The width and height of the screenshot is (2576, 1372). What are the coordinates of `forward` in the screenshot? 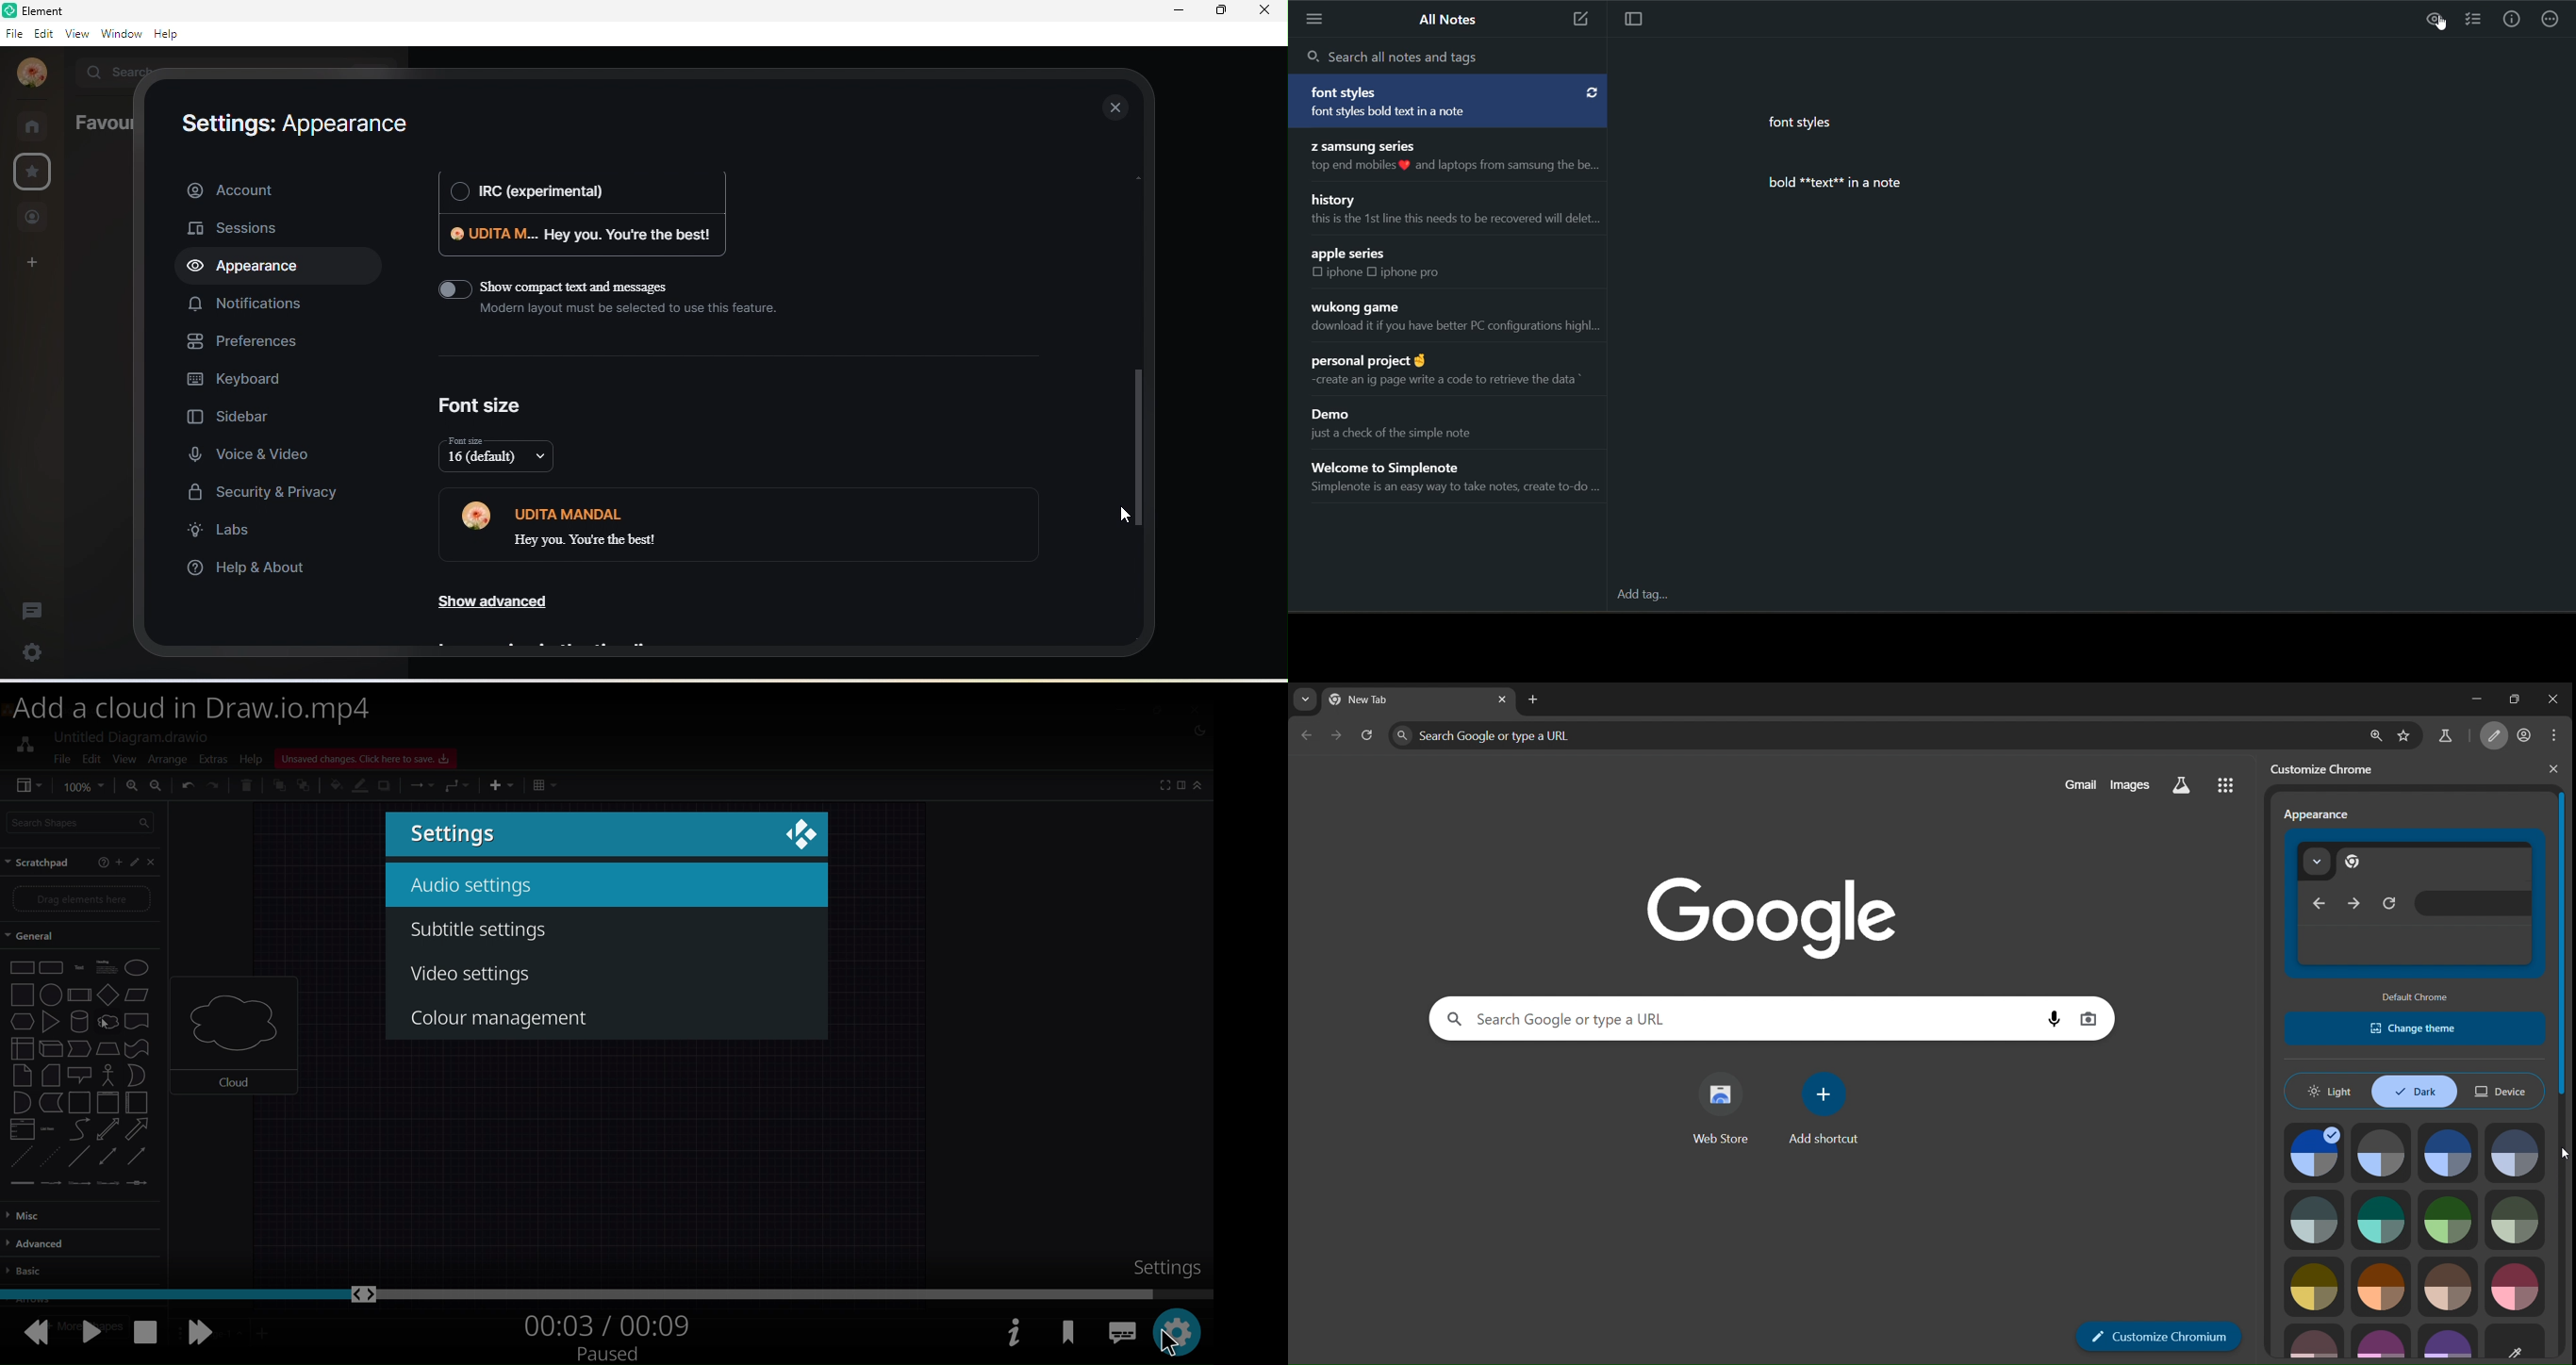 It's located at (202, 1330).